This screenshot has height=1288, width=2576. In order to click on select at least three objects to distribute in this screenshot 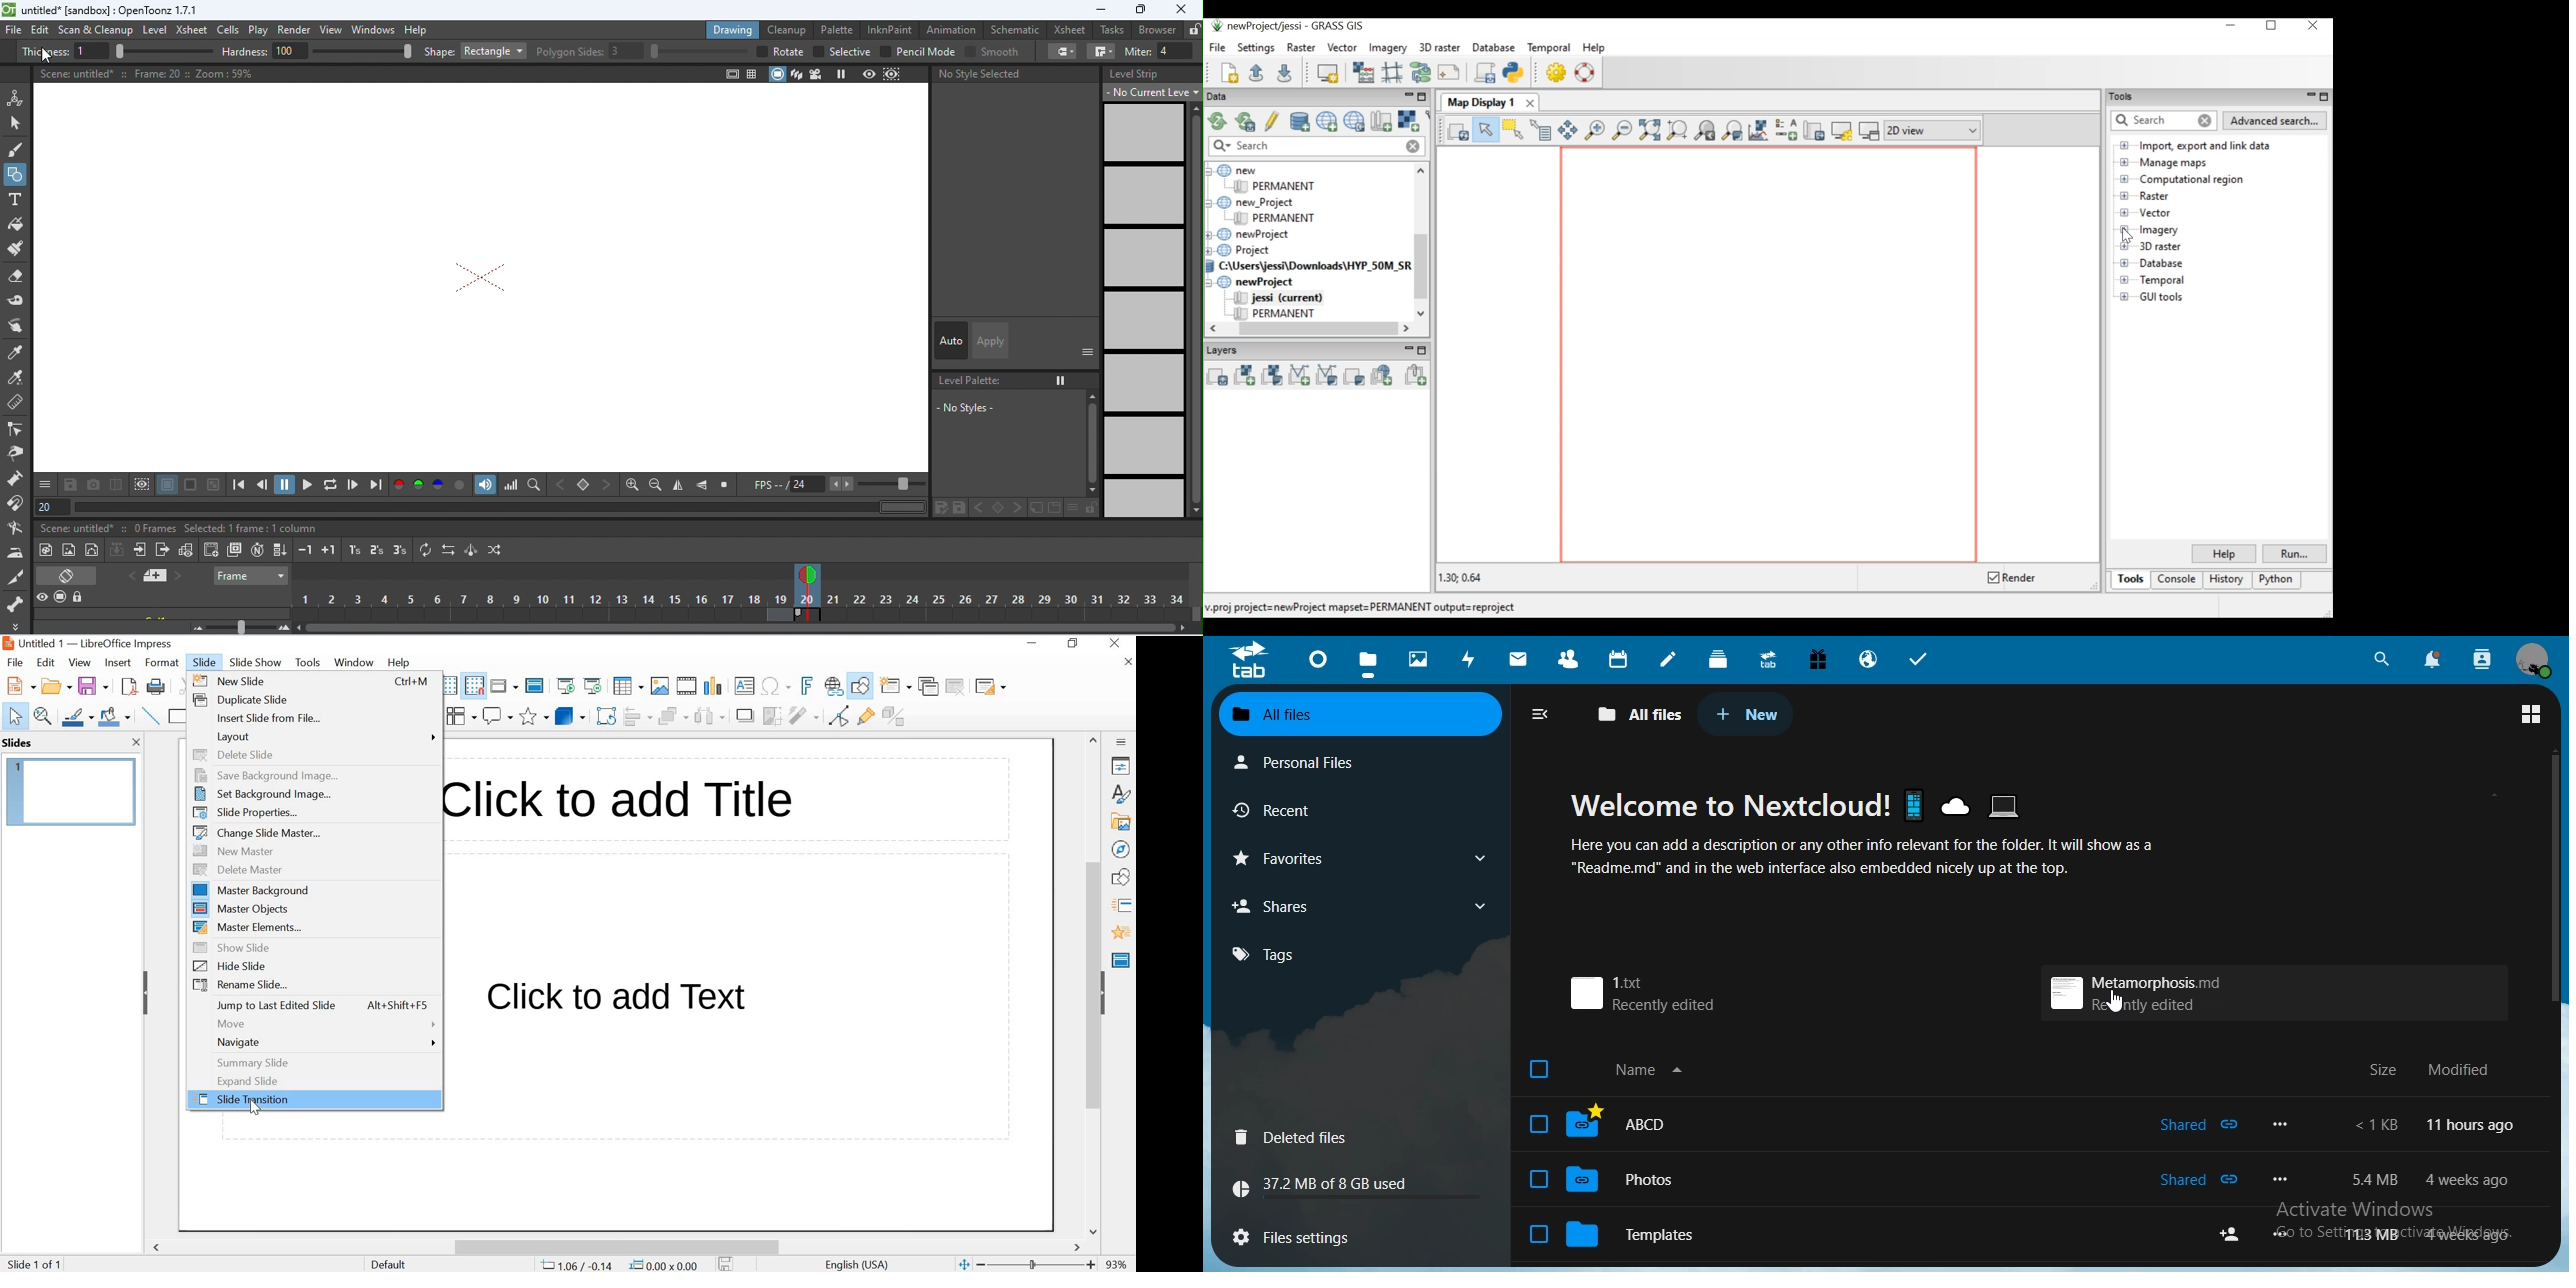, I will do `click(709, 716)`.